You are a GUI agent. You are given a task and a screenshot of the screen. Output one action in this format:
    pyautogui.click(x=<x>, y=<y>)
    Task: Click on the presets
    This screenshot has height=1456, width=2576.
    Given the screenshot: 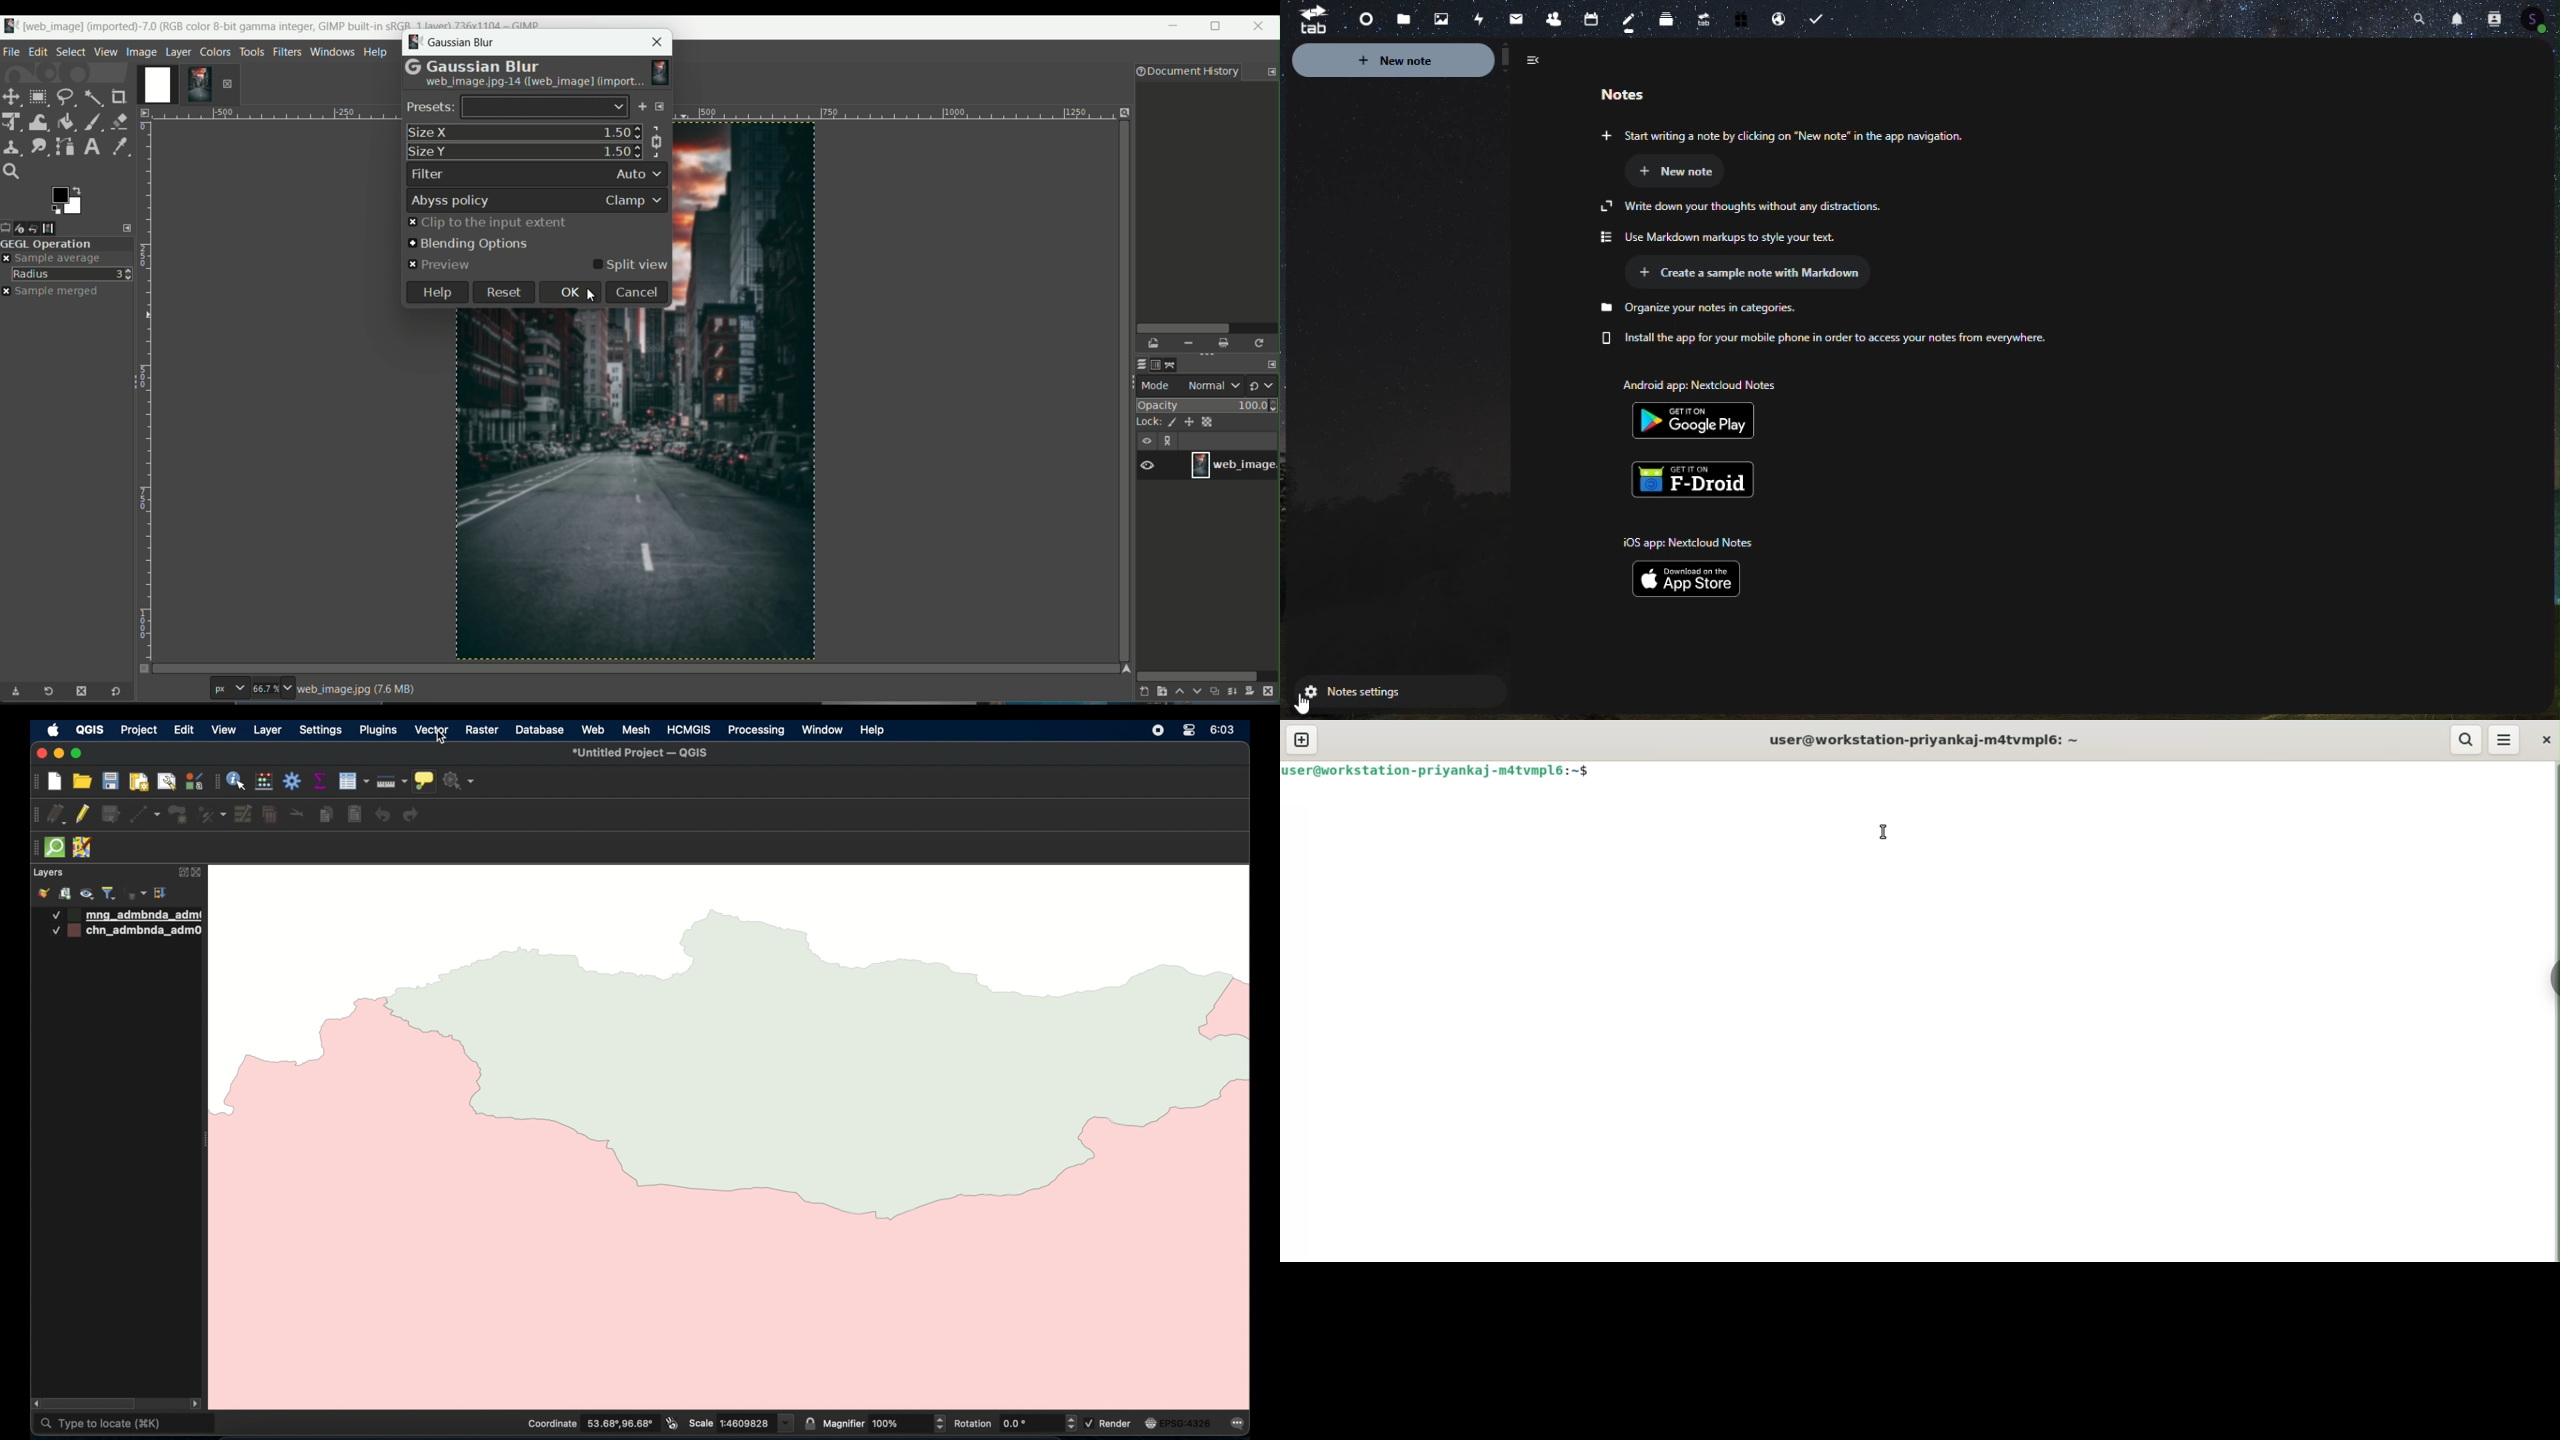 What is the action you would take?
    pyautogui.click(x=430, y=108)
    